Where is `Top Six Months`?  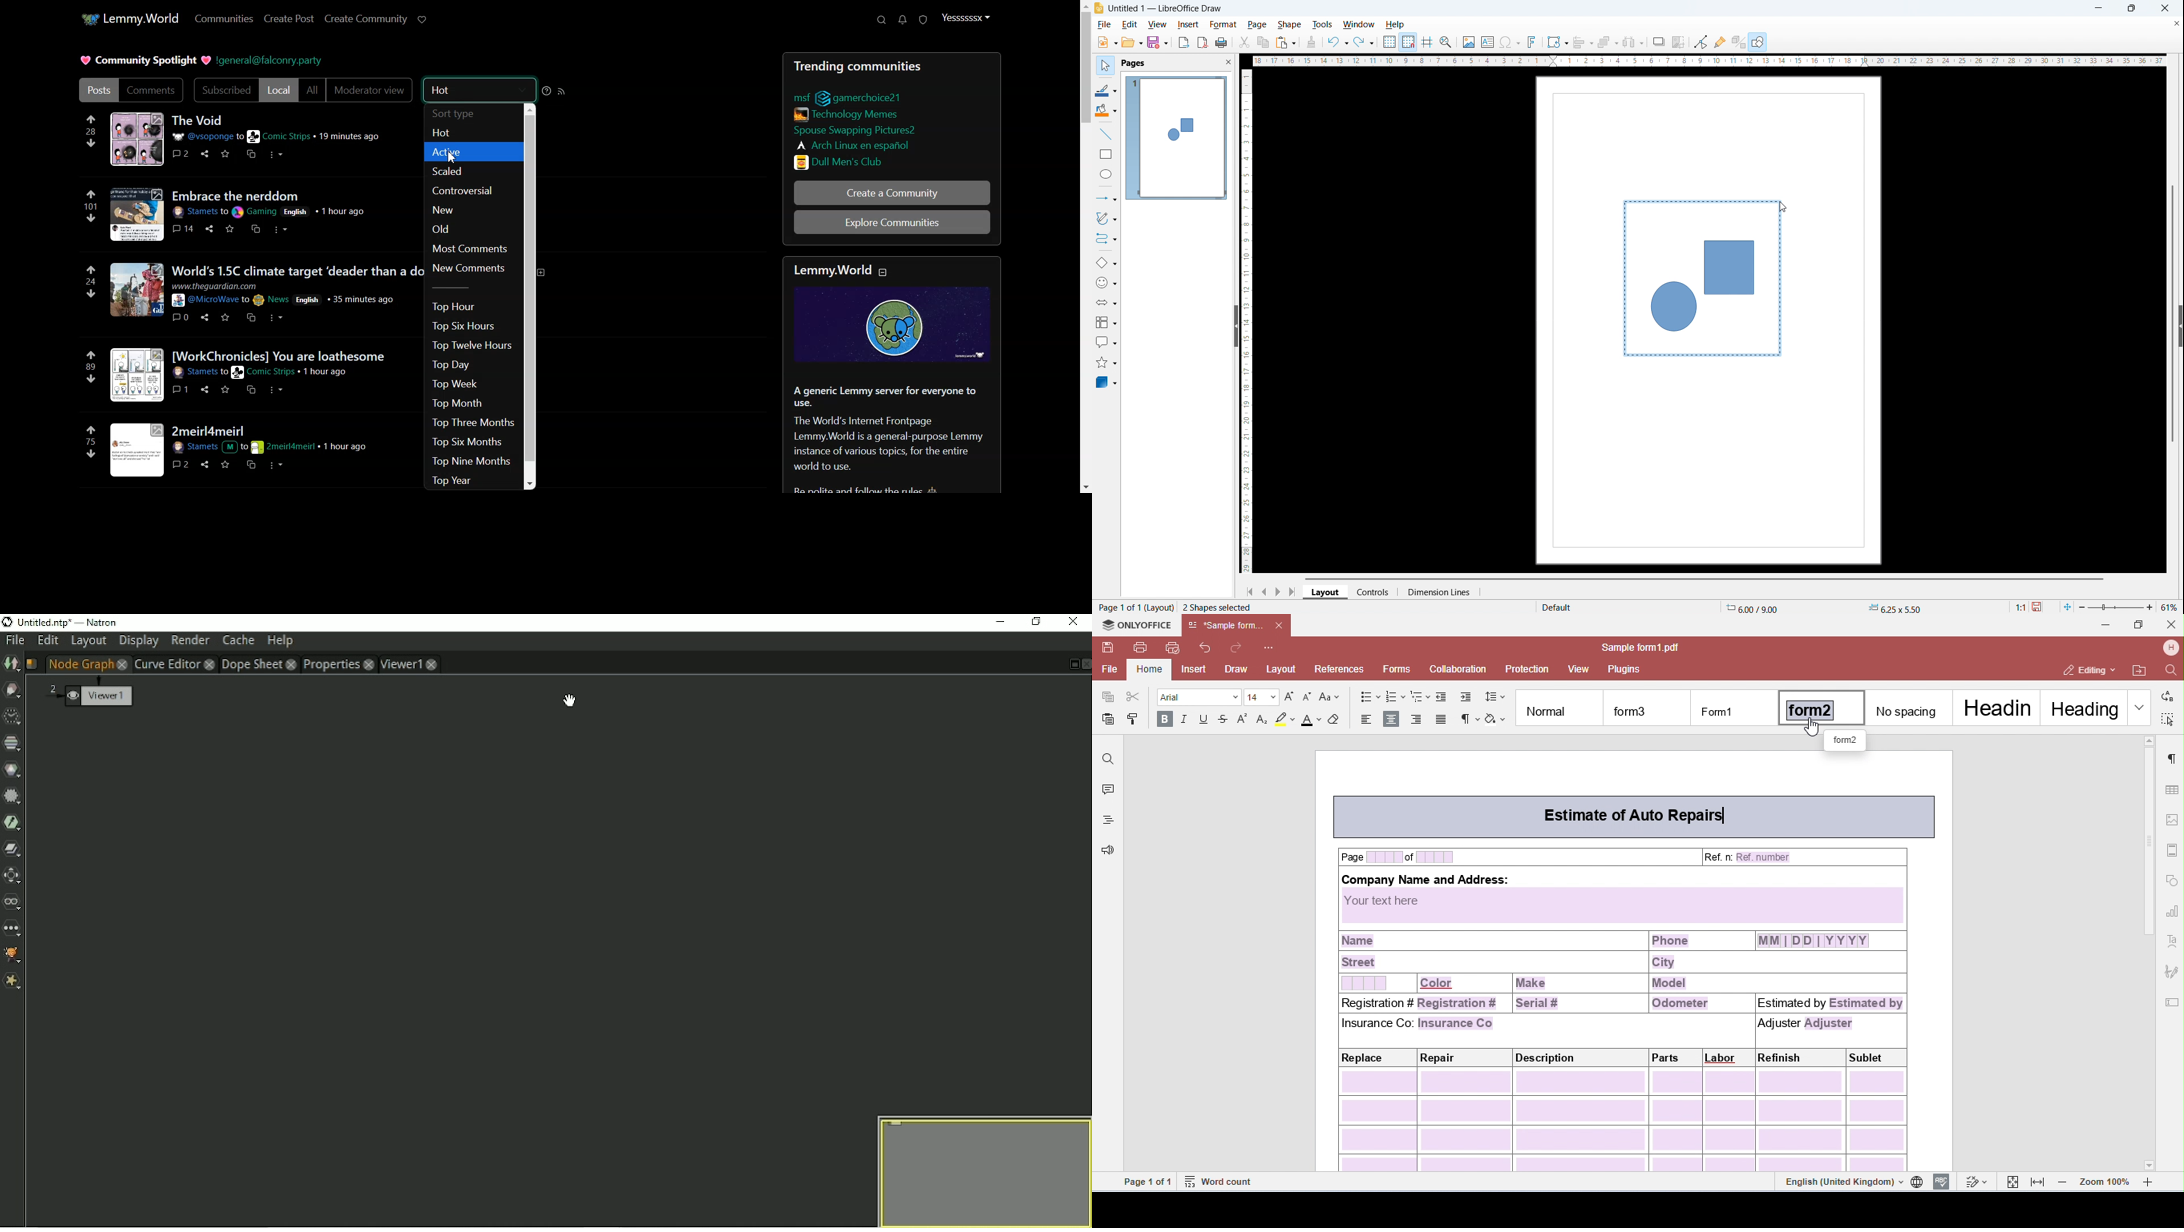 Top Six Months is located at coordinates (468, 441).